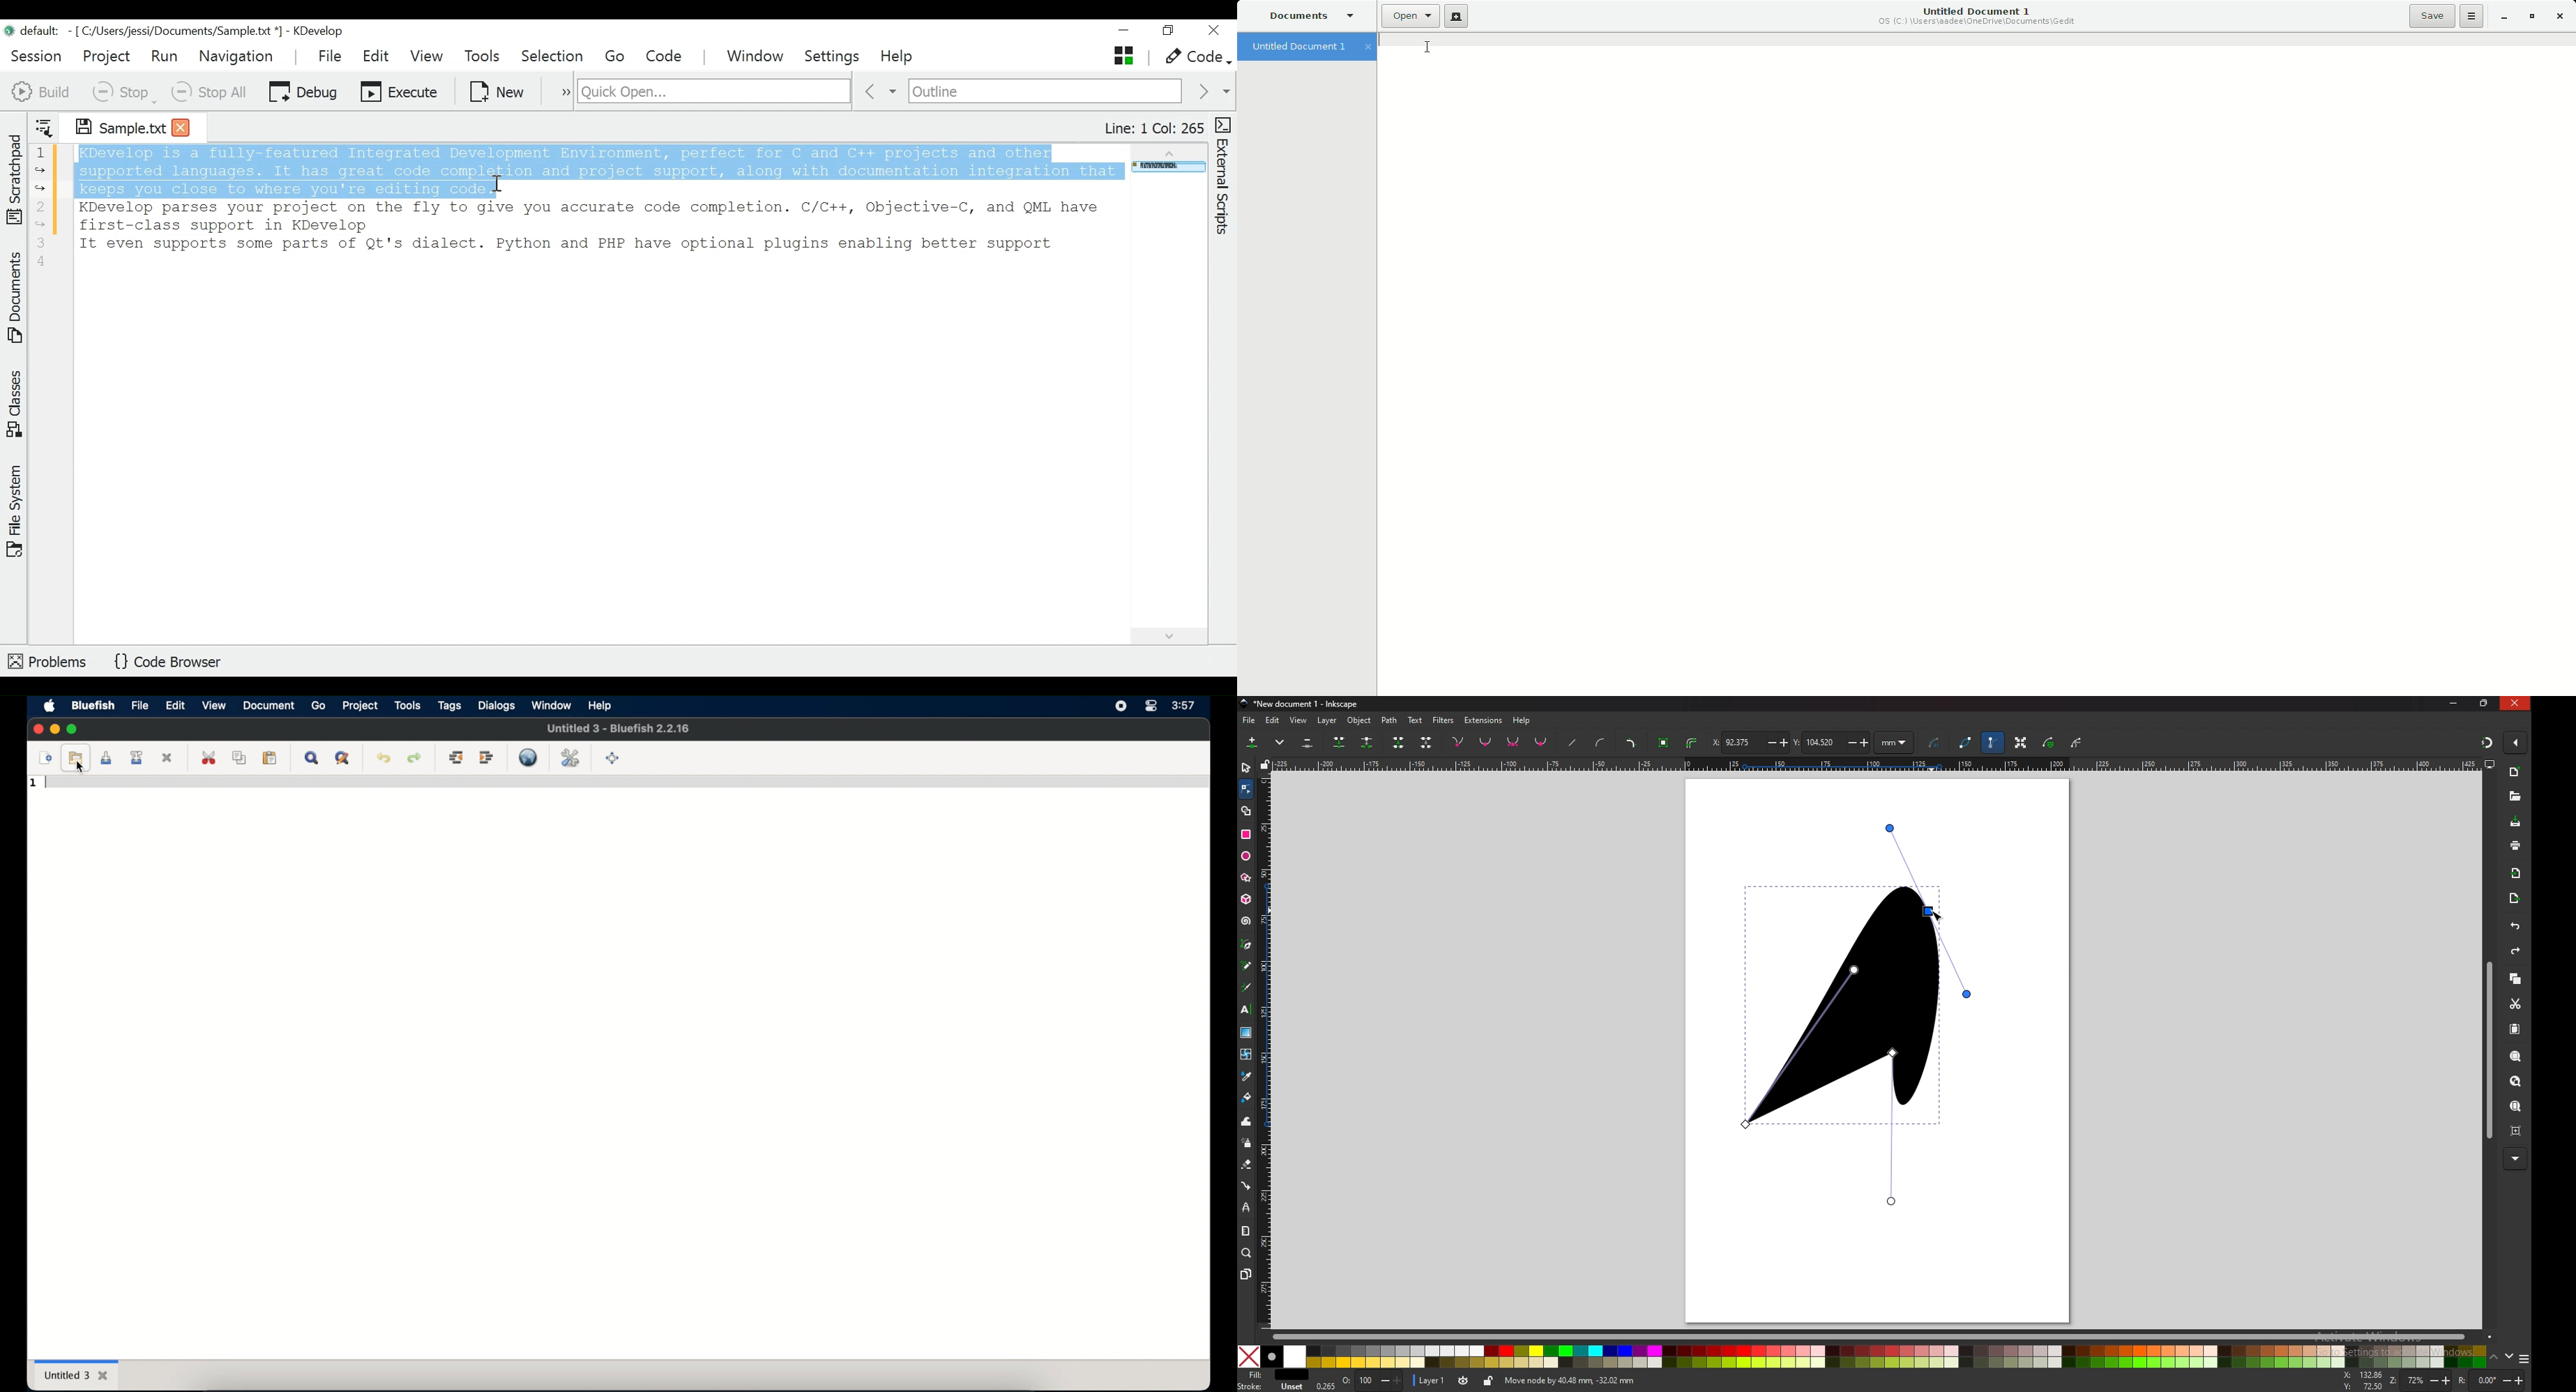  I want to click on zoom centre page, so click(2517, 1132).